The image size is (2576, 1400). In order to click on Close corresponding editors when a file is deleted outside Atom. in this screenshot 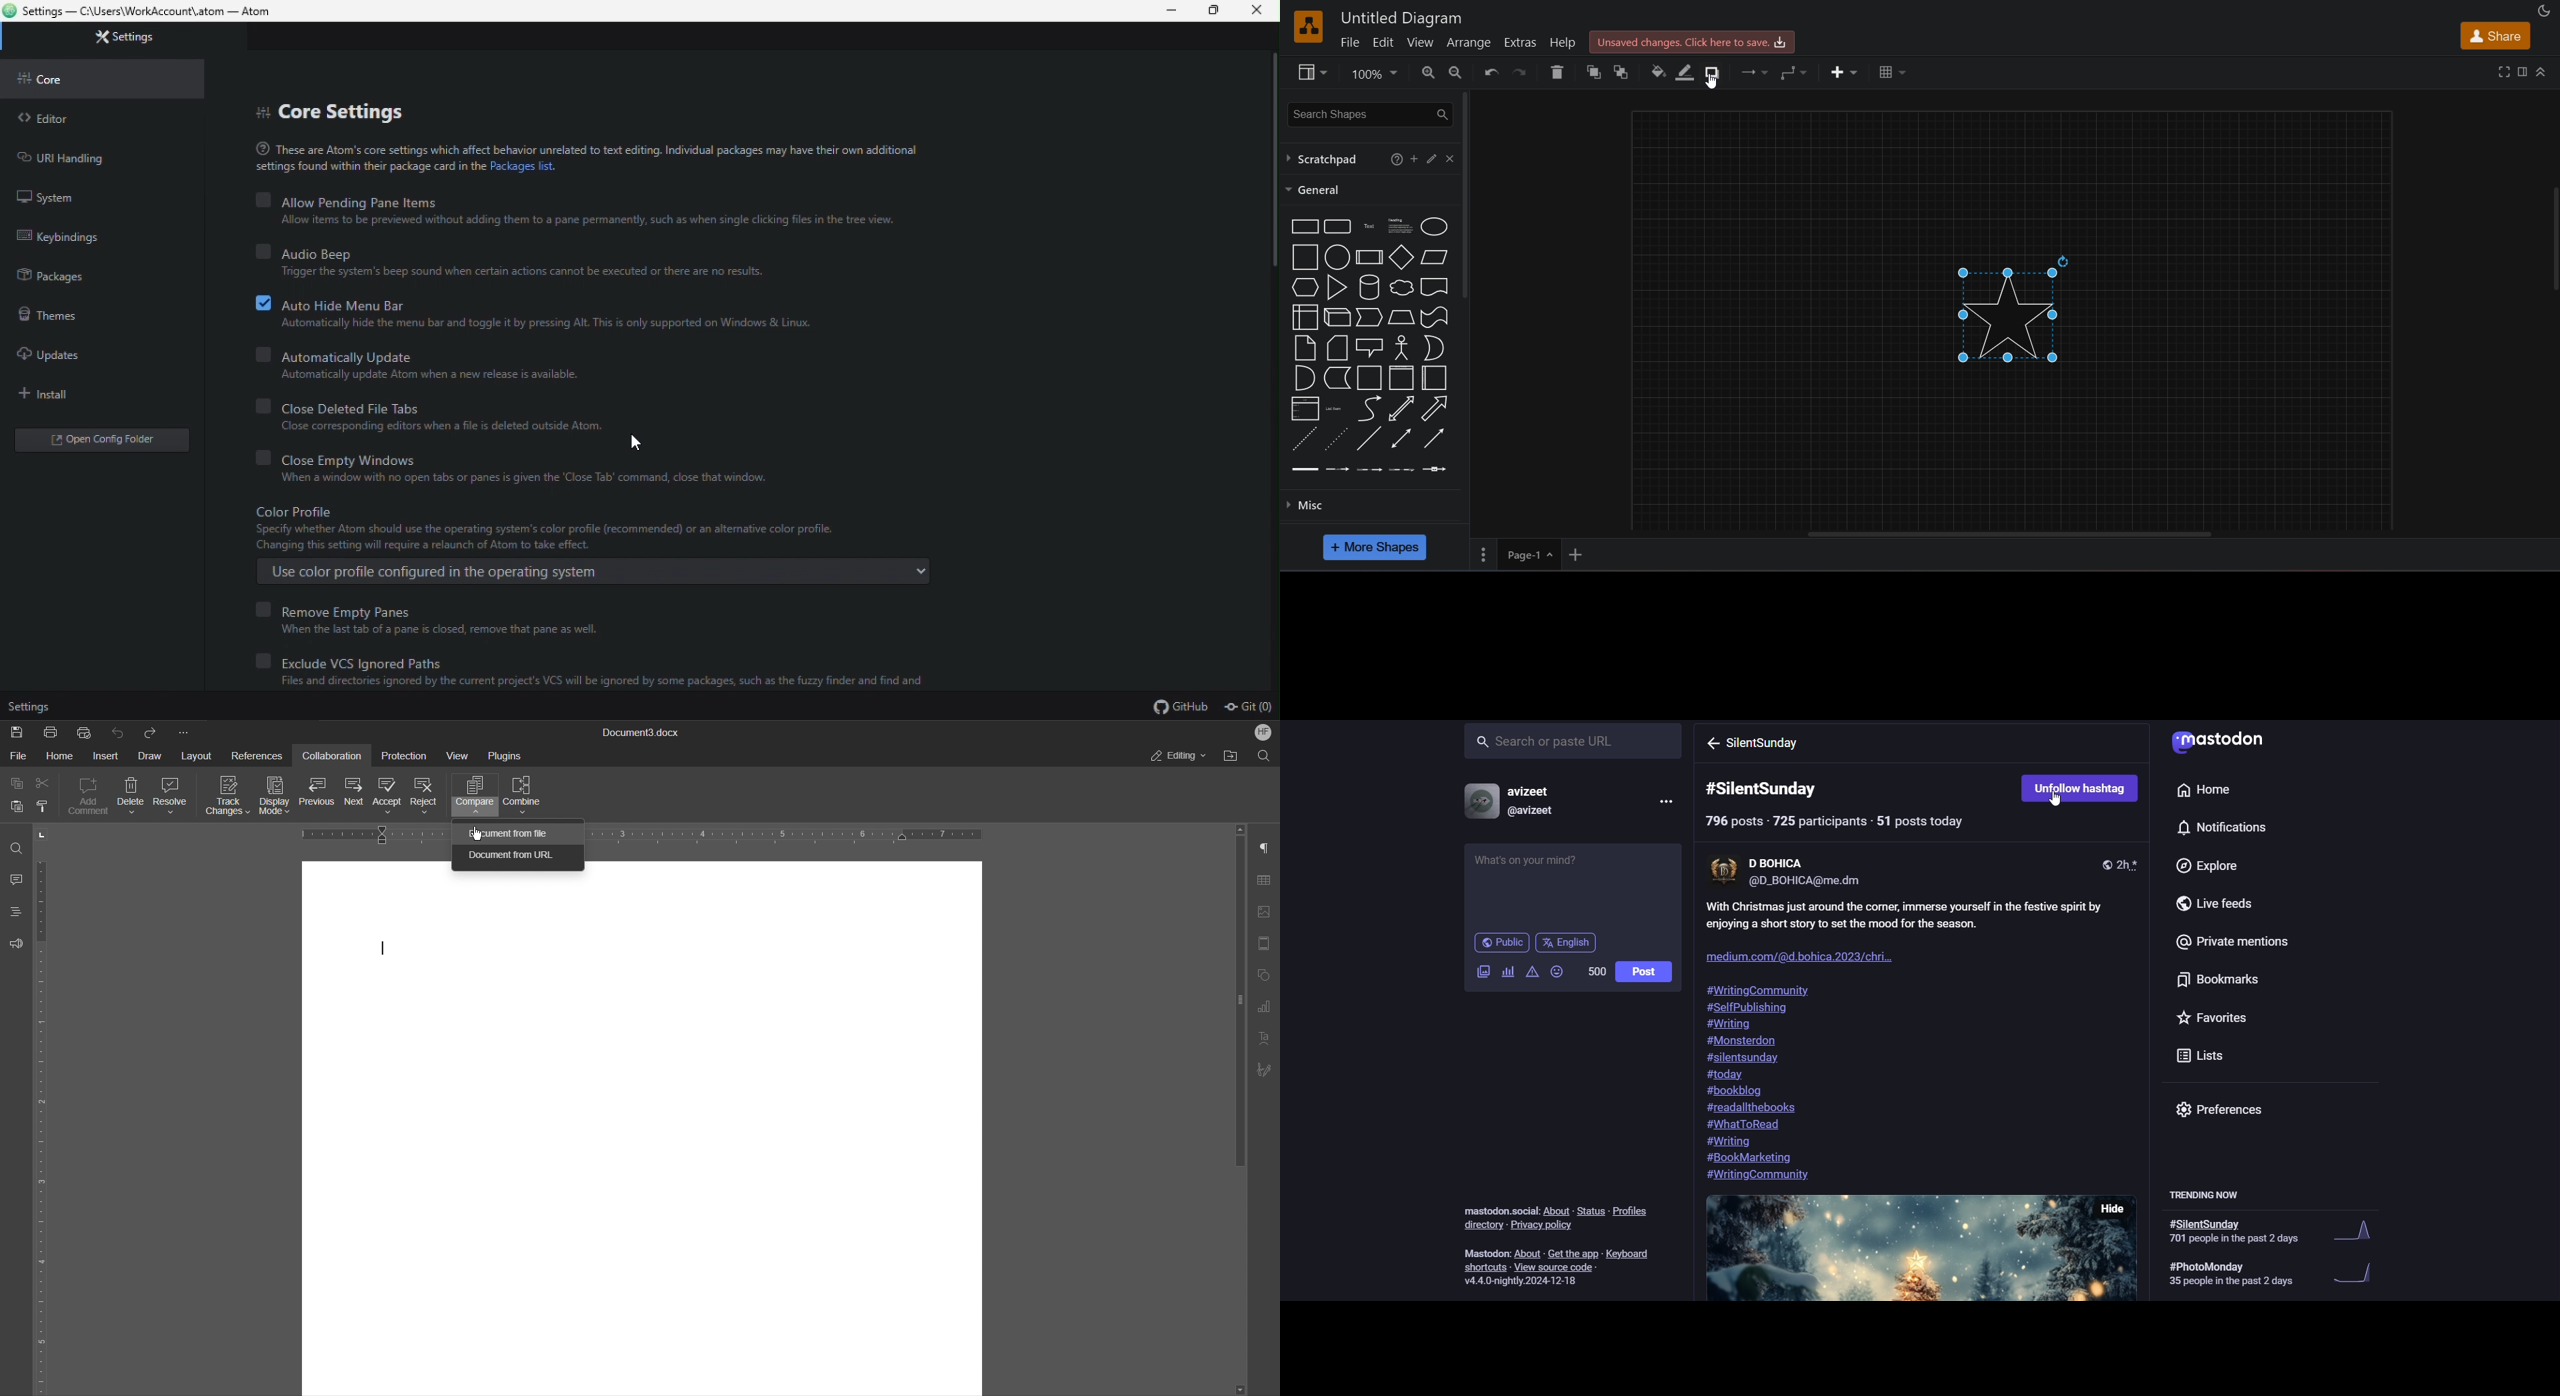, I will do `click(435, 428)`.